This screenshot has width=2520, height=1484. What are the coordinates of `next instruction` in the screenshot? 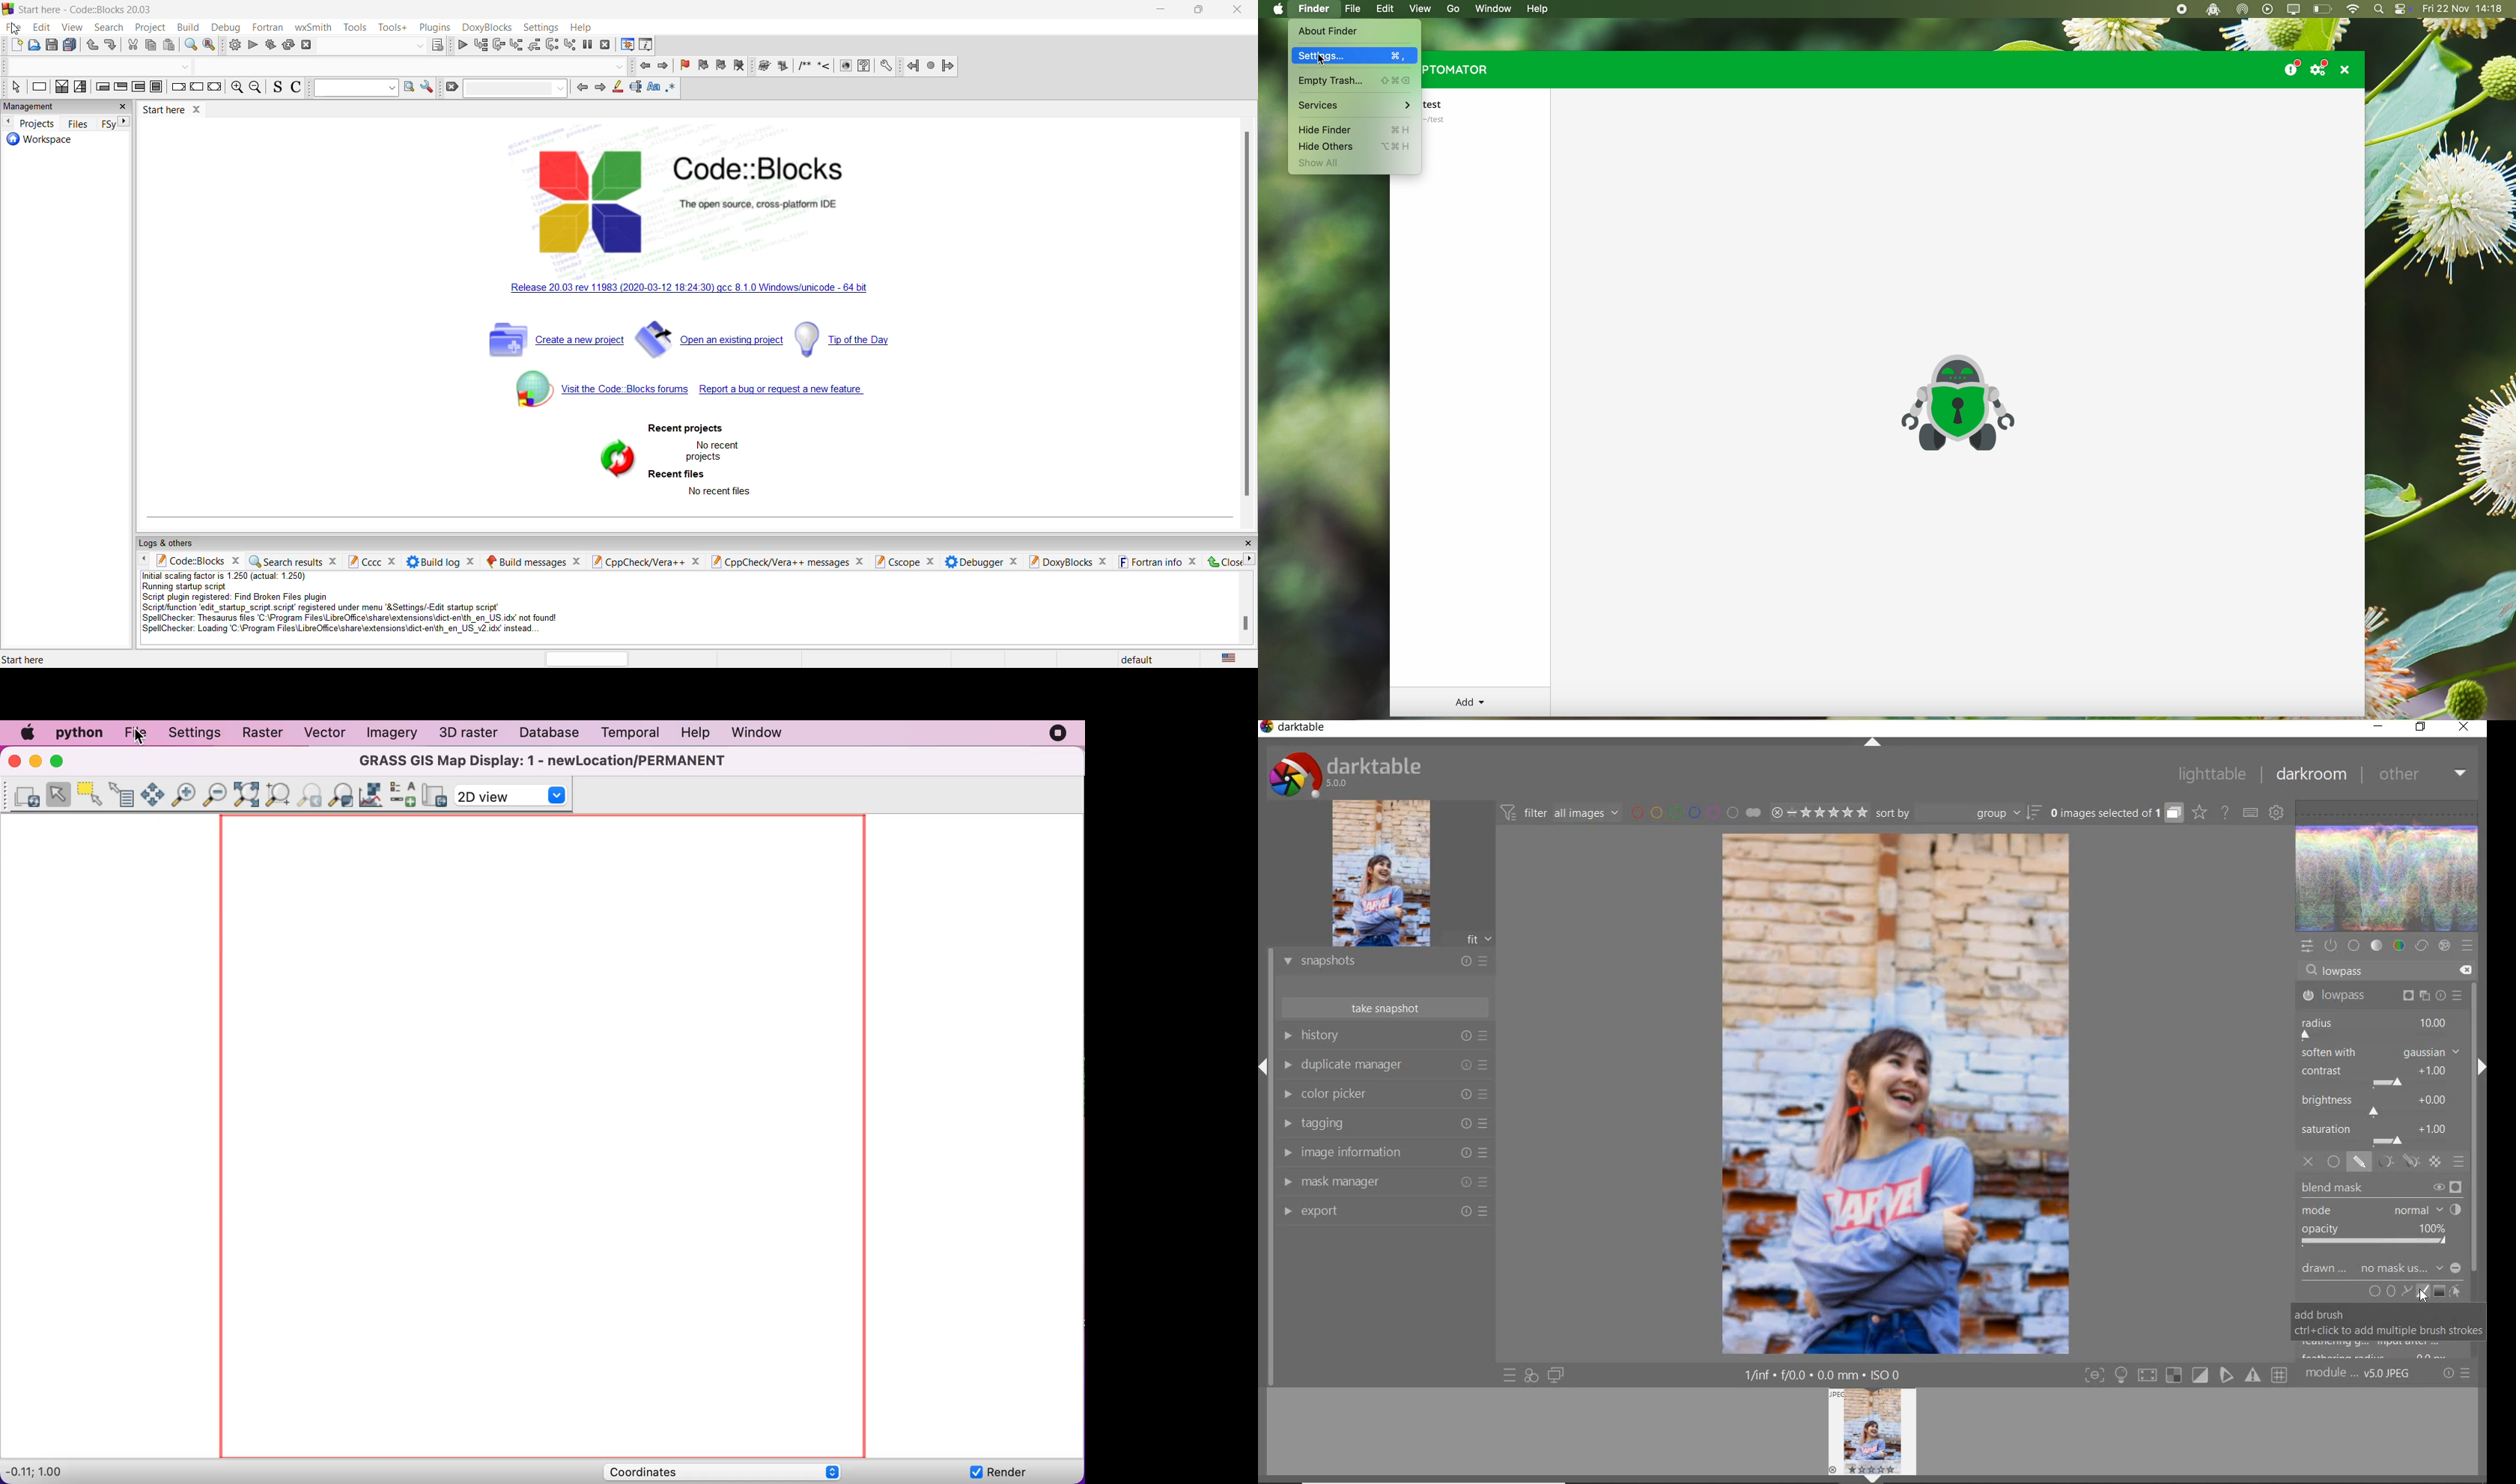 It's located at (141, 89).